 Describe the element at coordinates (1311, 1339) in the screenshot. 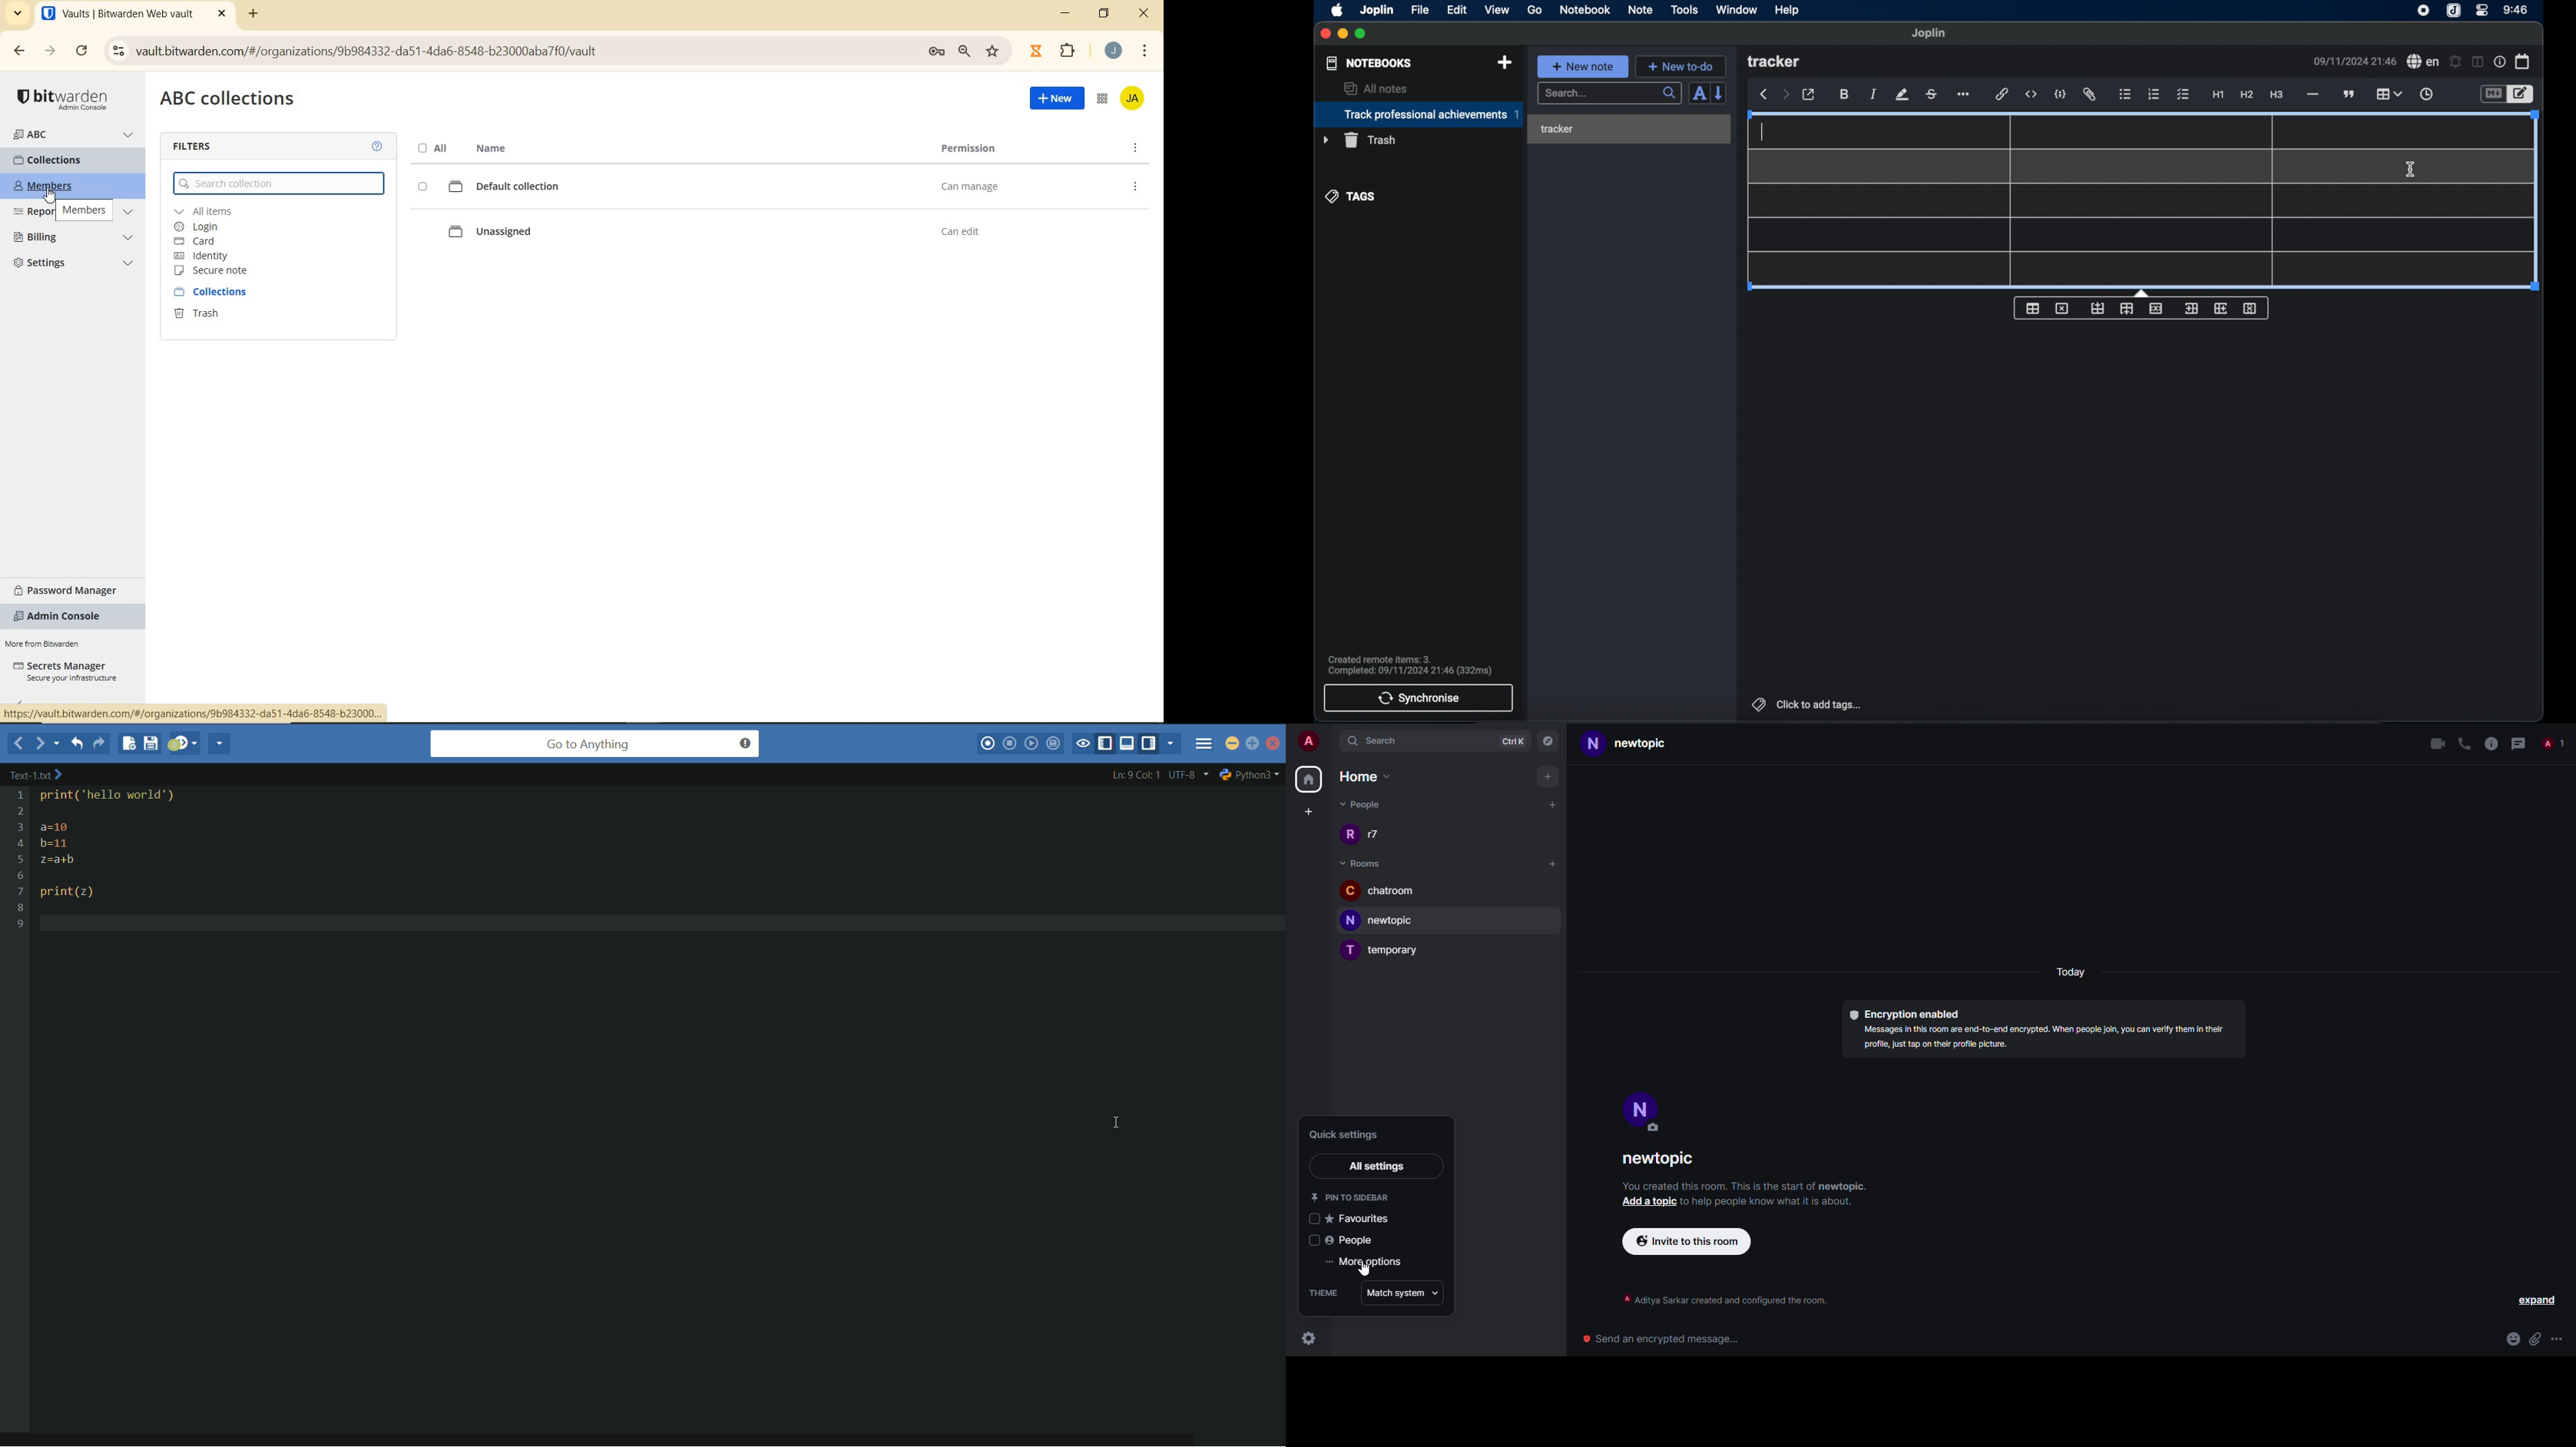

I see `click` at that location.